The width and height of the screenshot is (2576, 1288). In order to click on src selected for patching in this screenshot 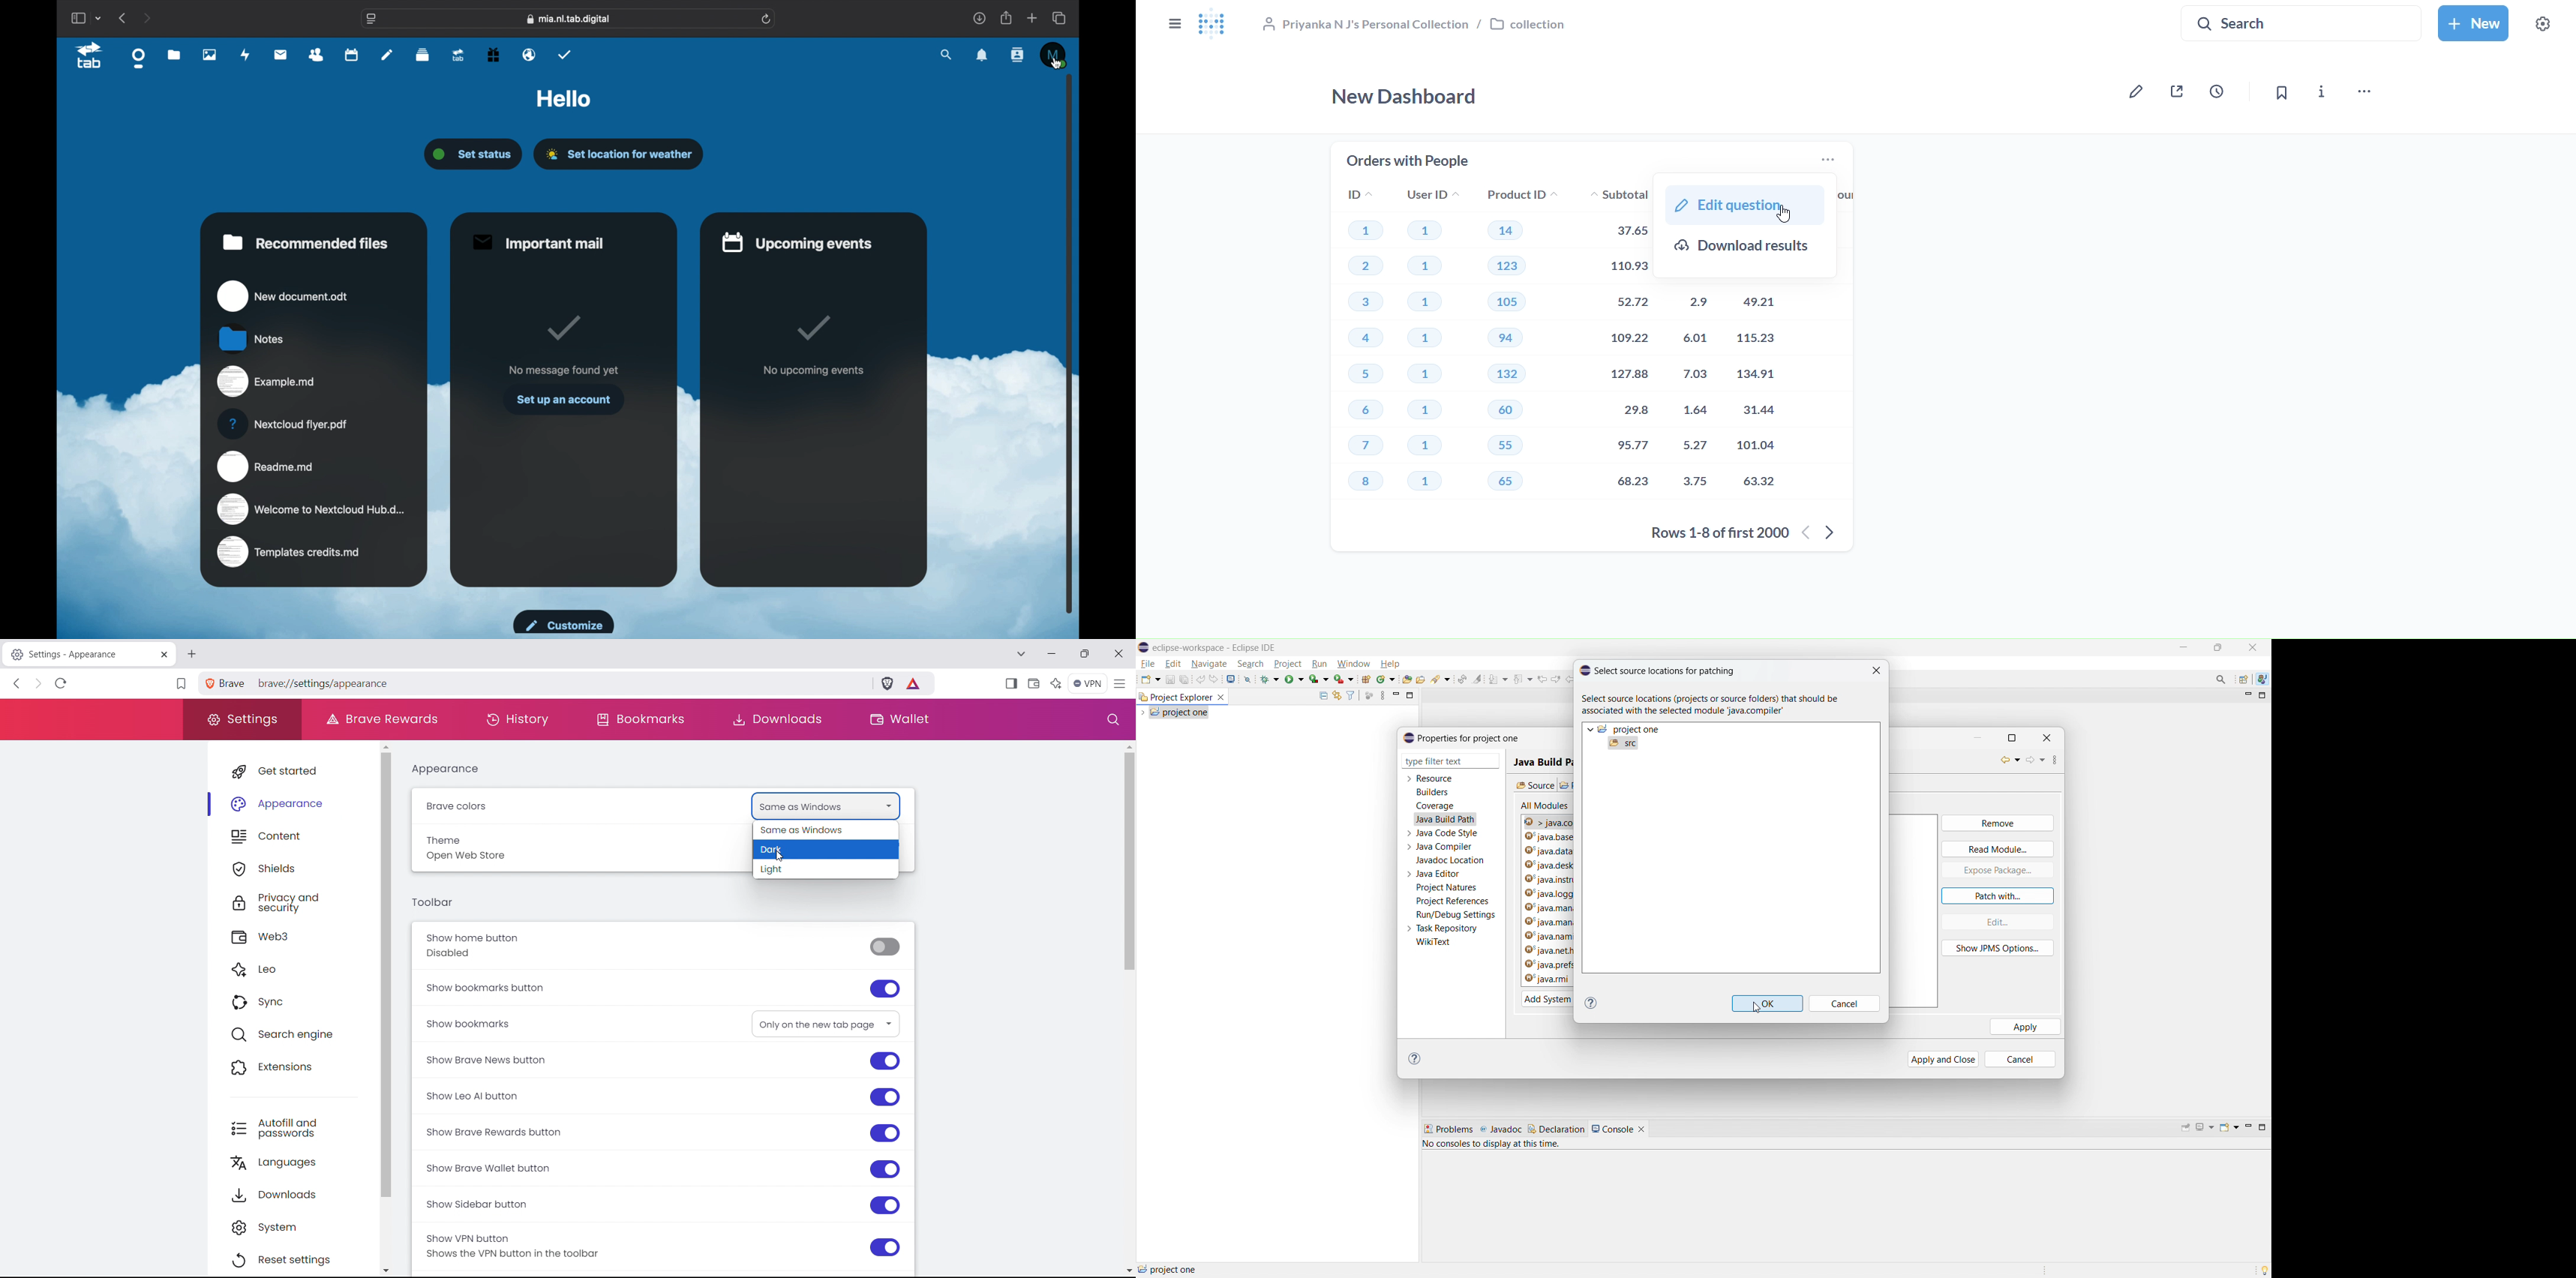, I will do `click(1623, 743)`.